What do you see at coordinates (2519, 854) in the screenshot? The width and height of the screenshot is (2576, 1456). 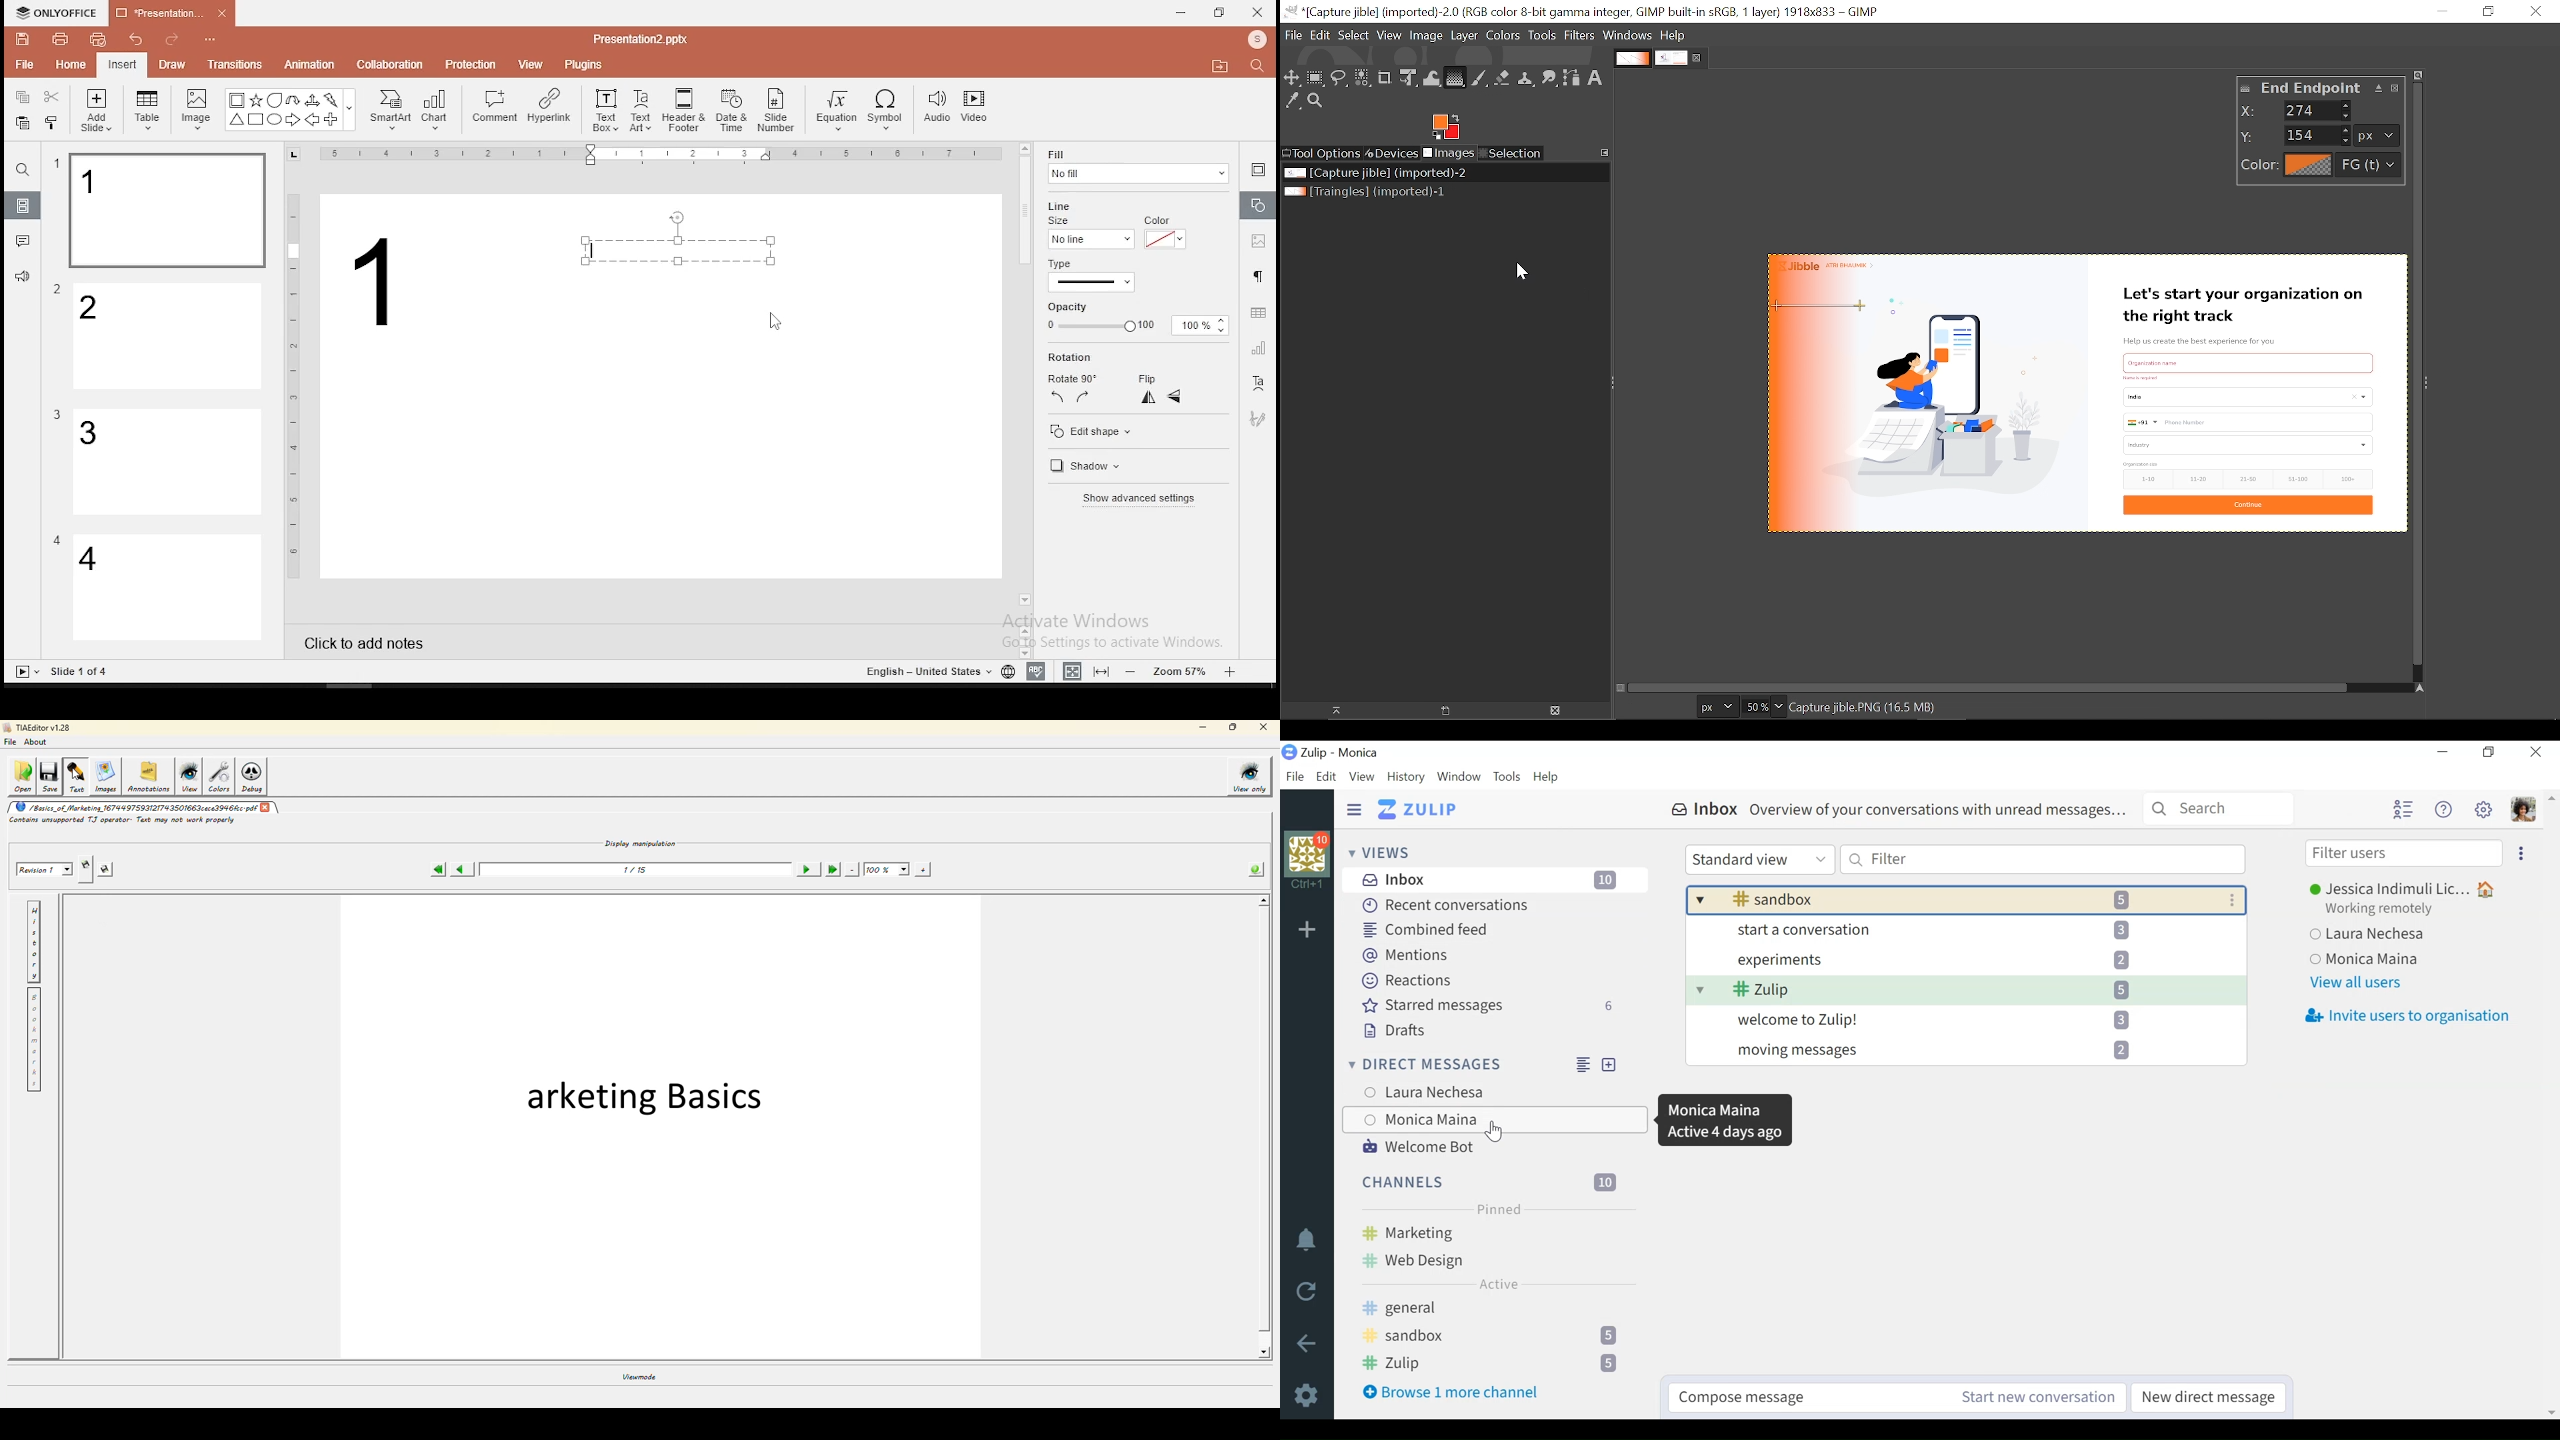 I see `Ellipsis` at bounding box center [2519, 854].